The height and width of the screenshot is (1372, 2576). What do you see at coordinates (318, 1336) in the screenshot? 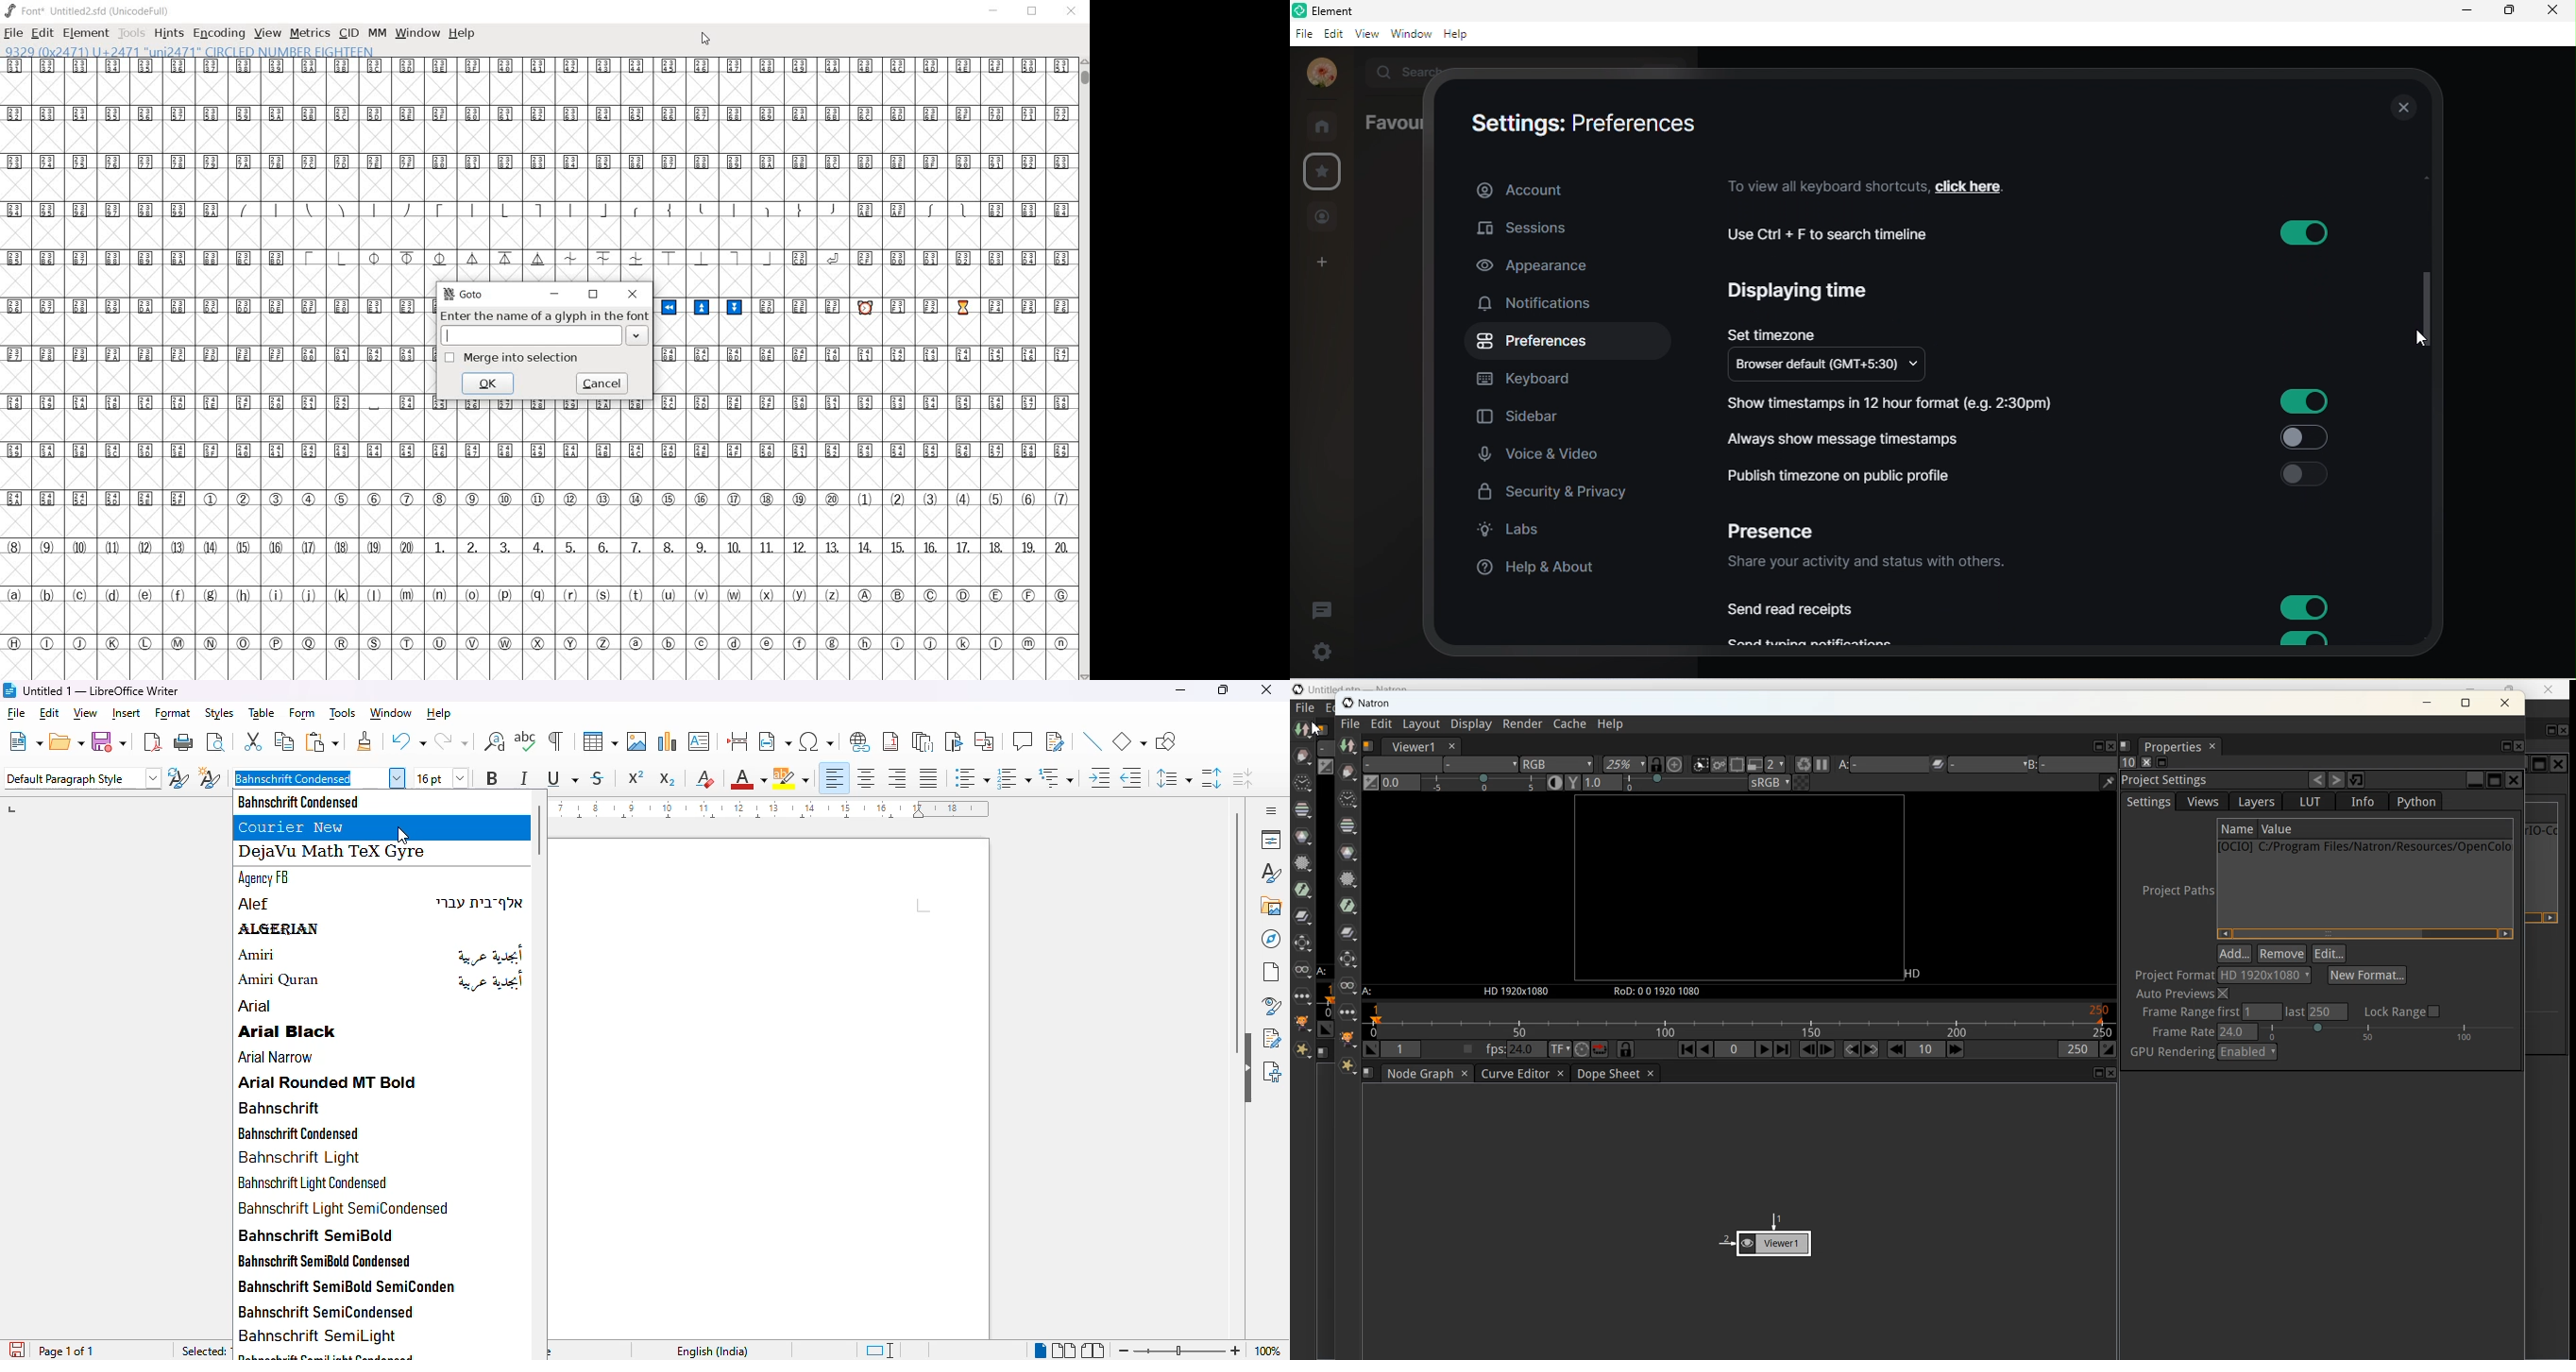
I see `bahnschrift semilight` at bounding box center [318, 1336].